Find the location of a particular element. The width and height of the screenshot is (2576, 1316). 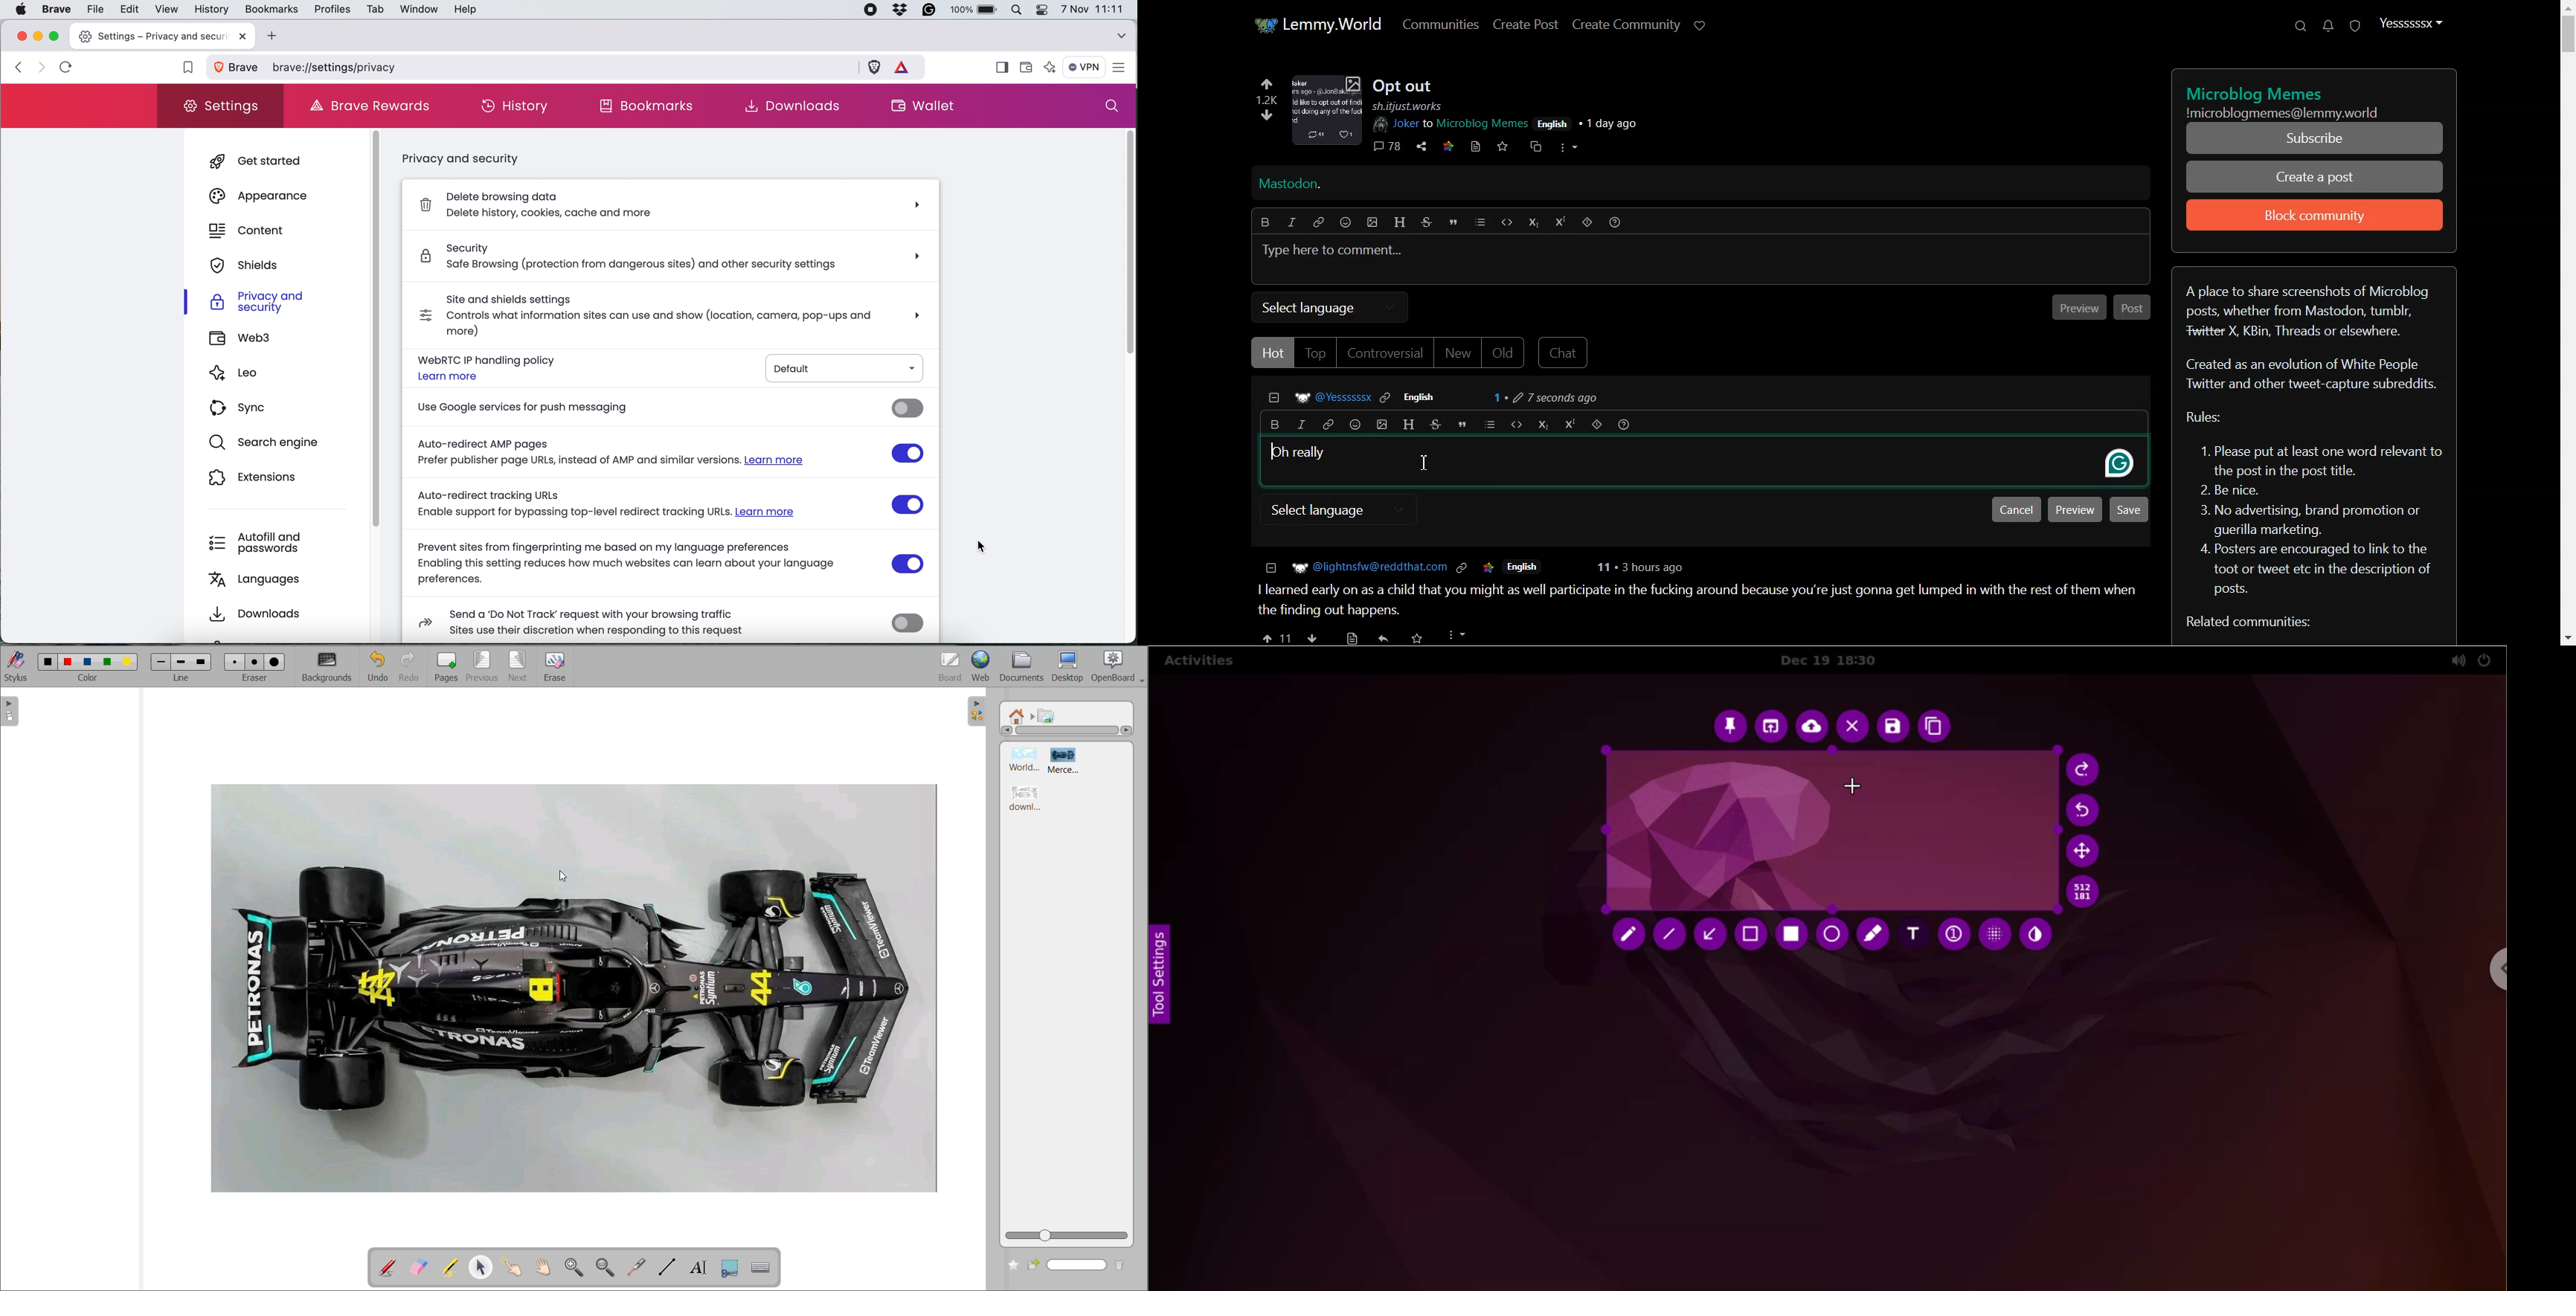

Chat is located at coordinates (1567, 352).